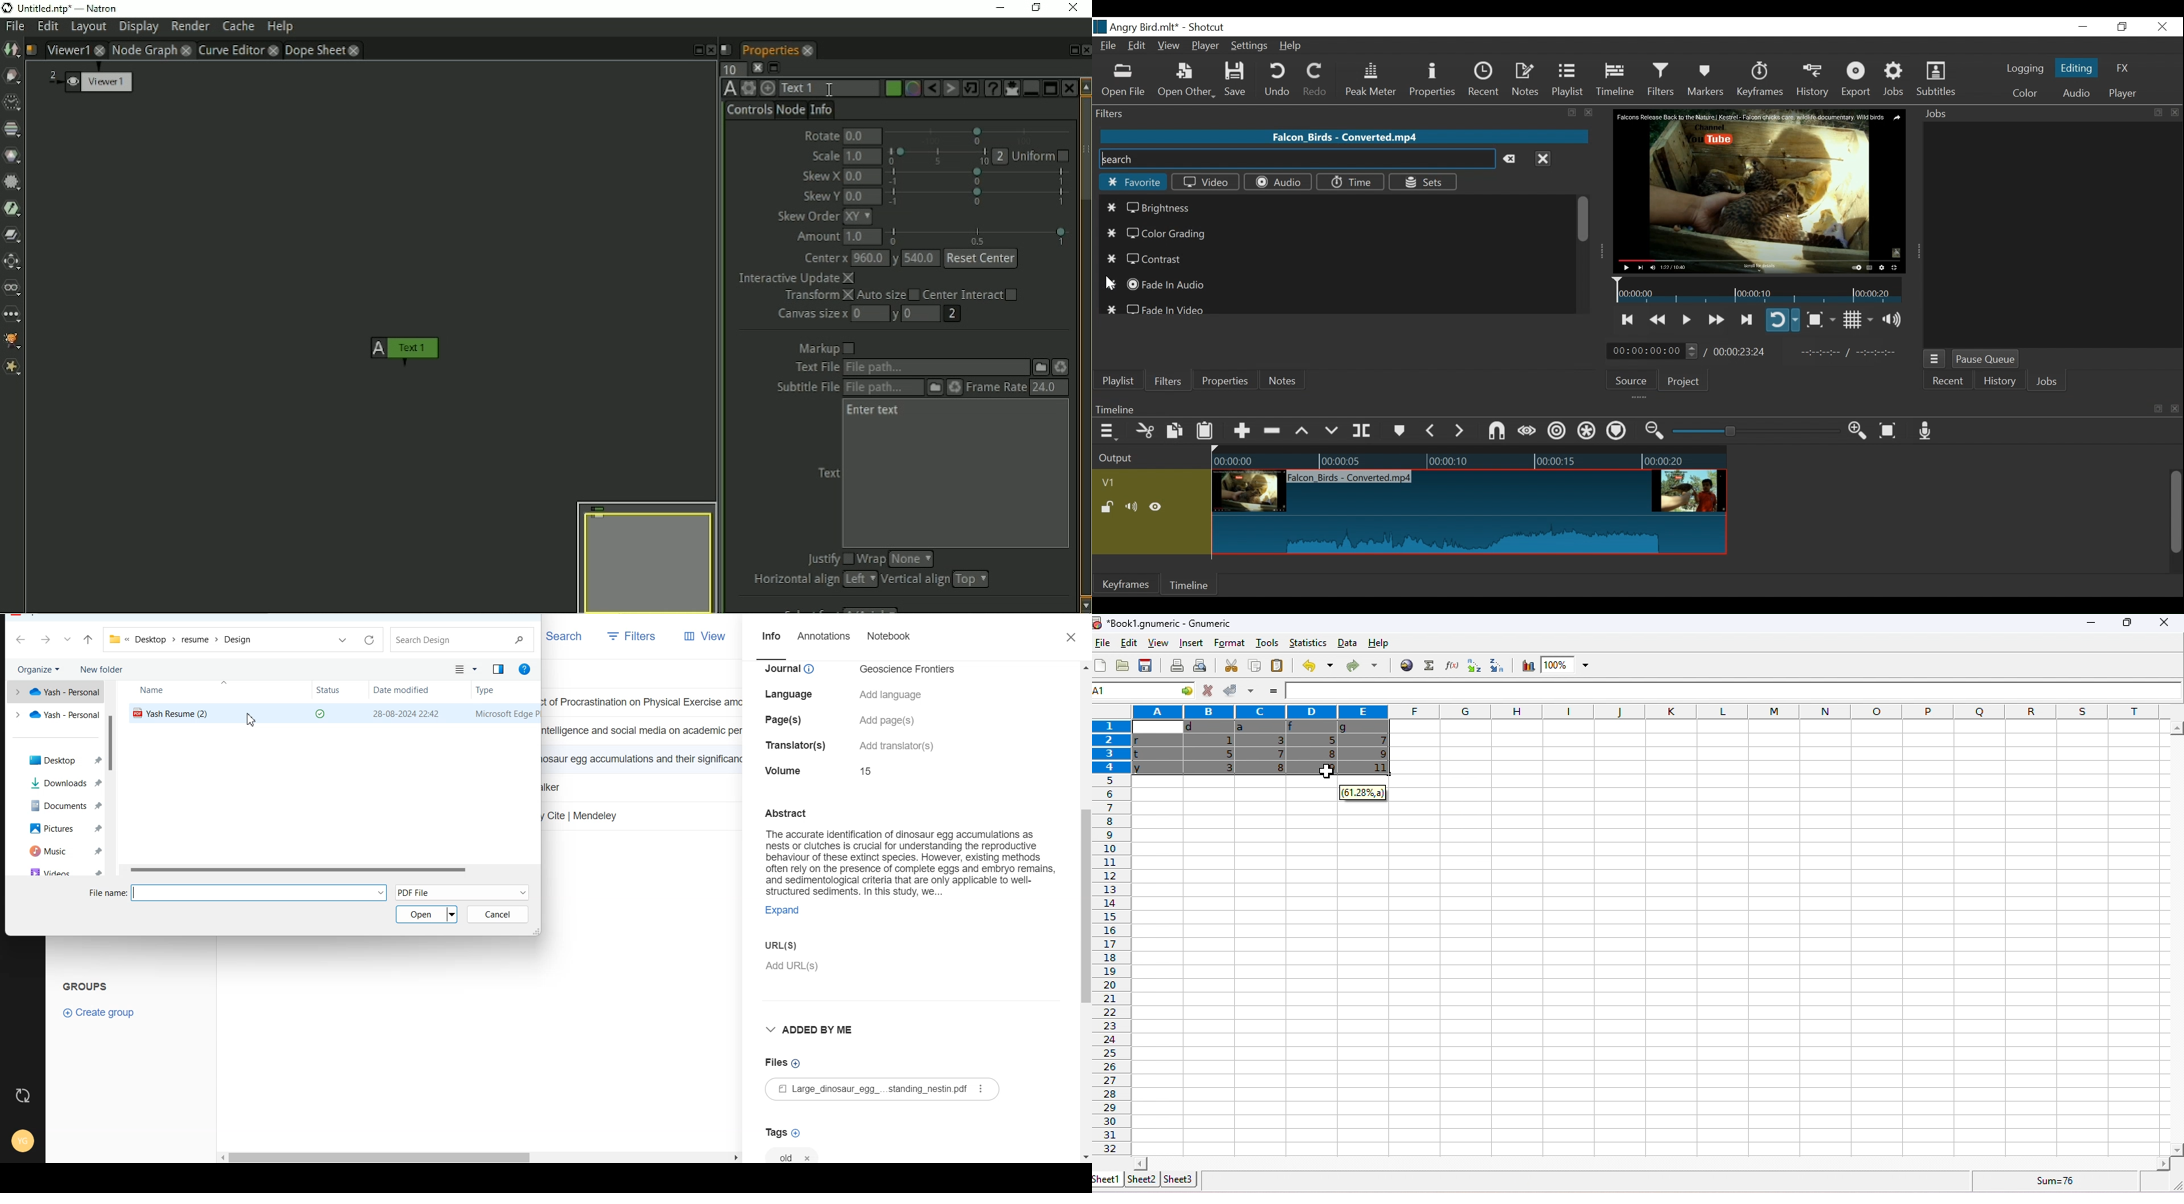  I want to click on Pictures, so click(55, 828).